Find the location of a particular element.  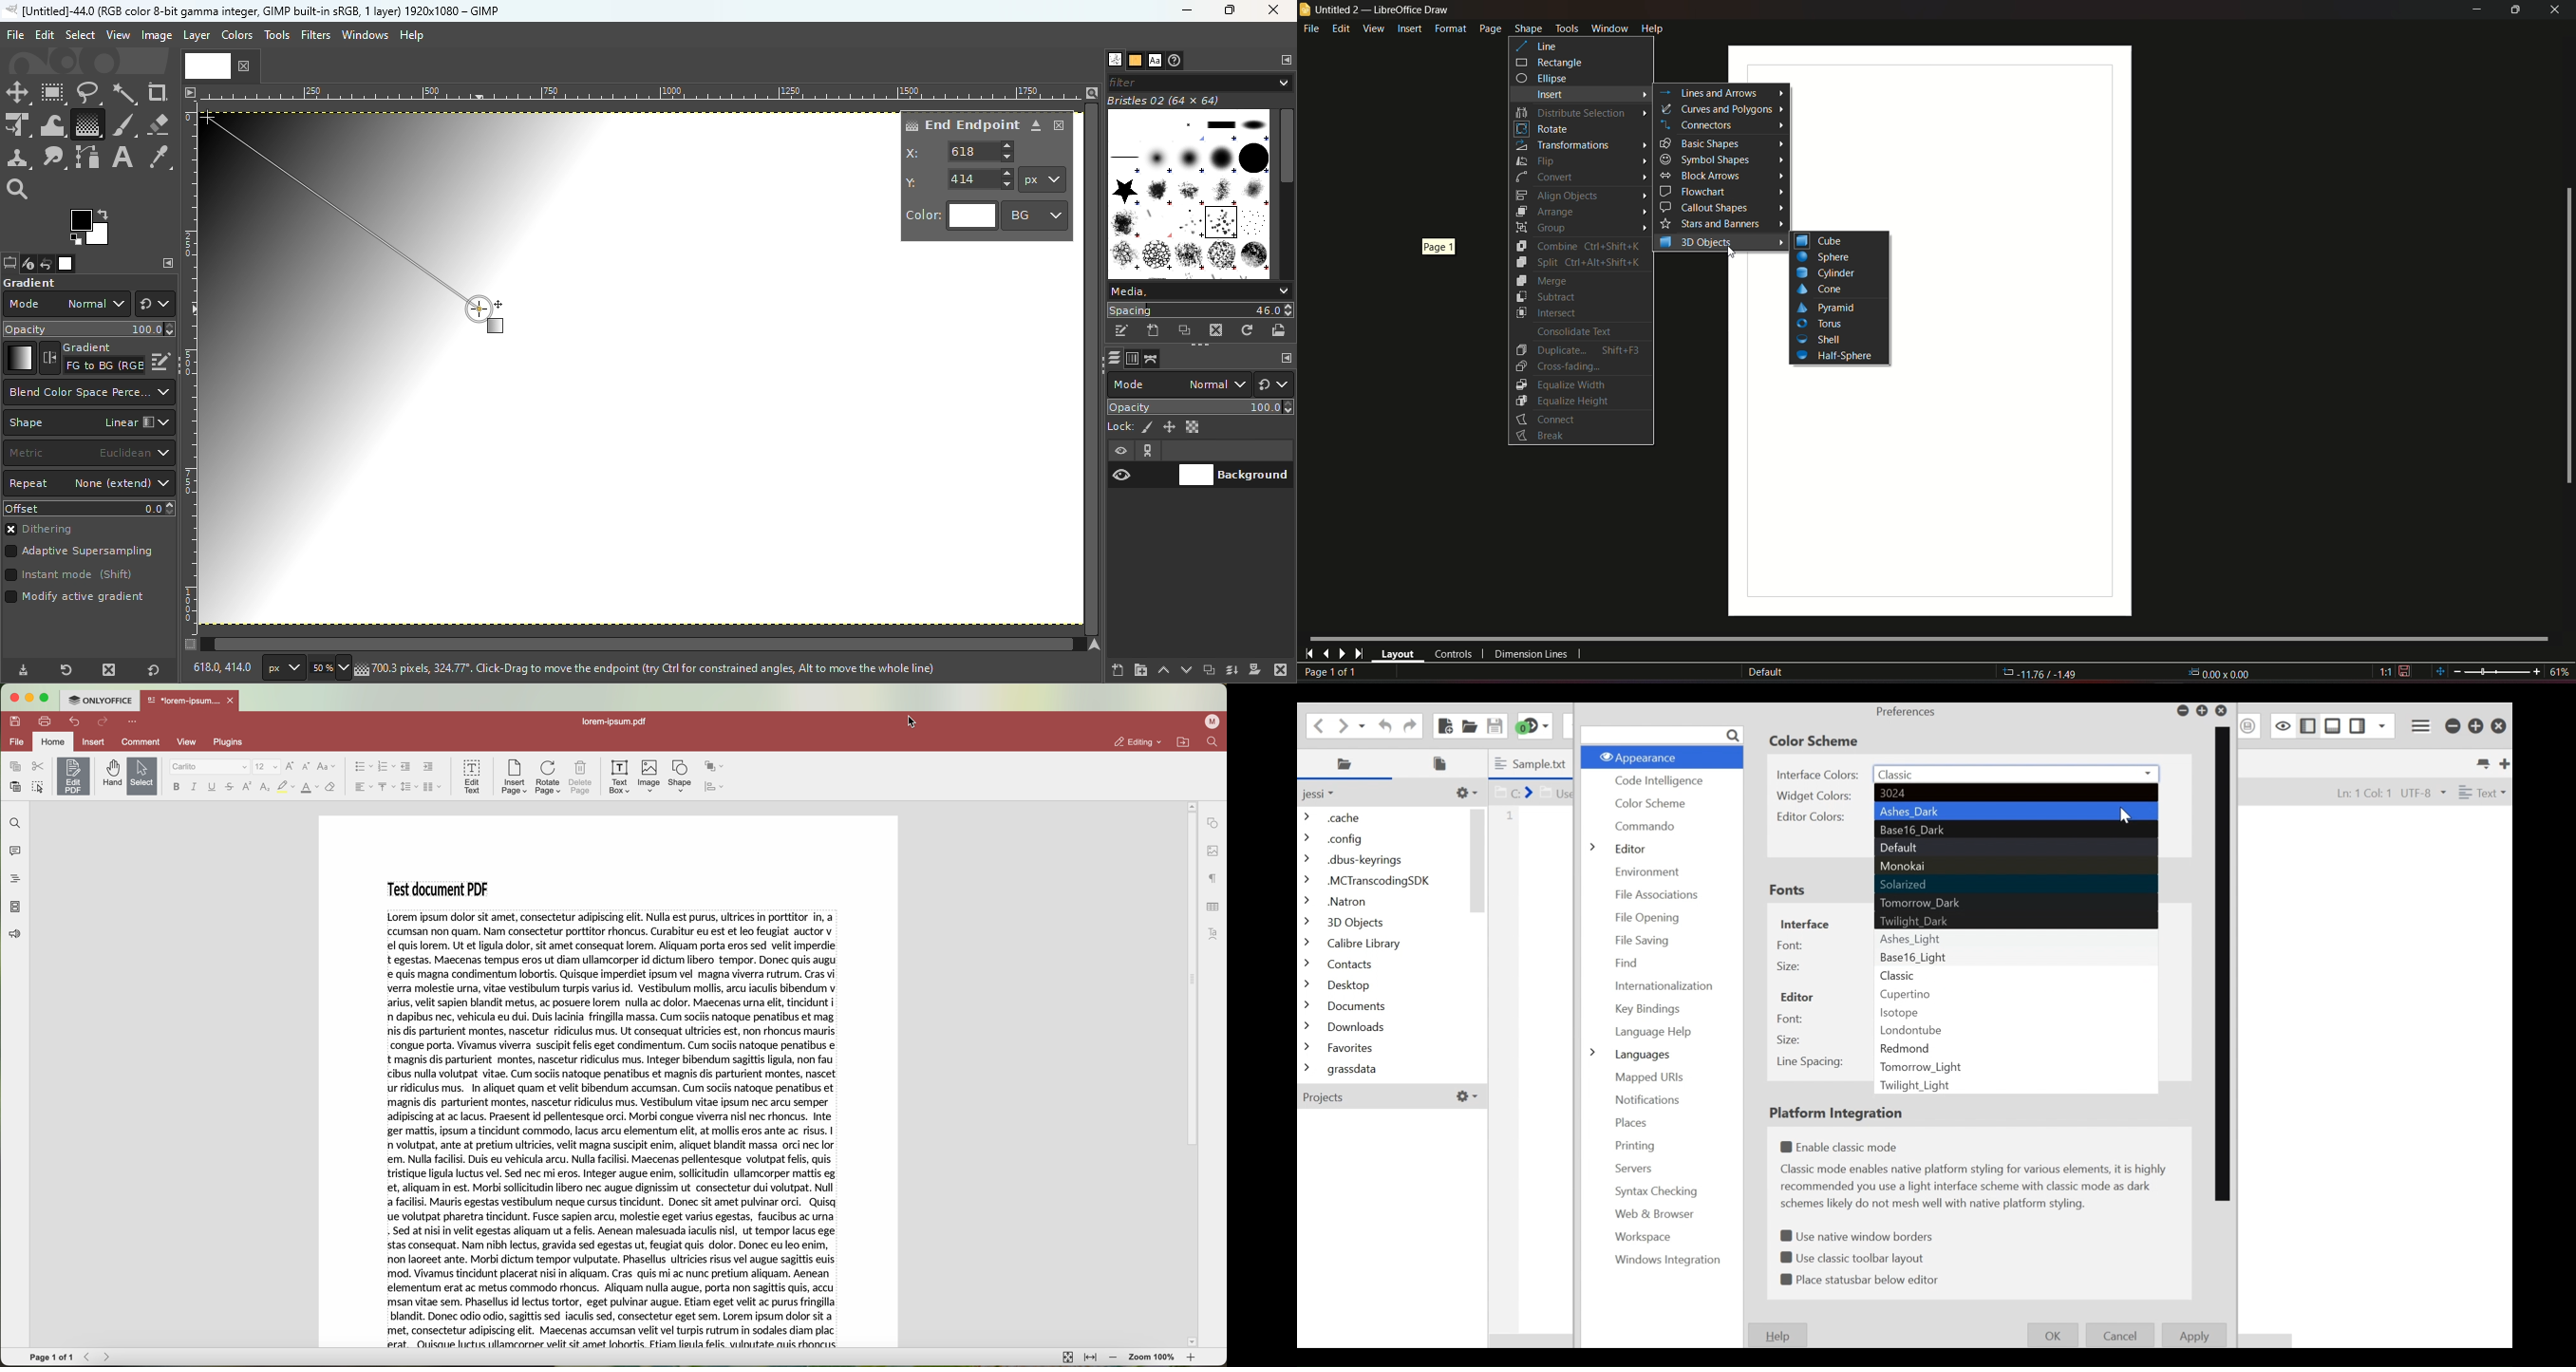

Default is located at coordinates (2015, 848).